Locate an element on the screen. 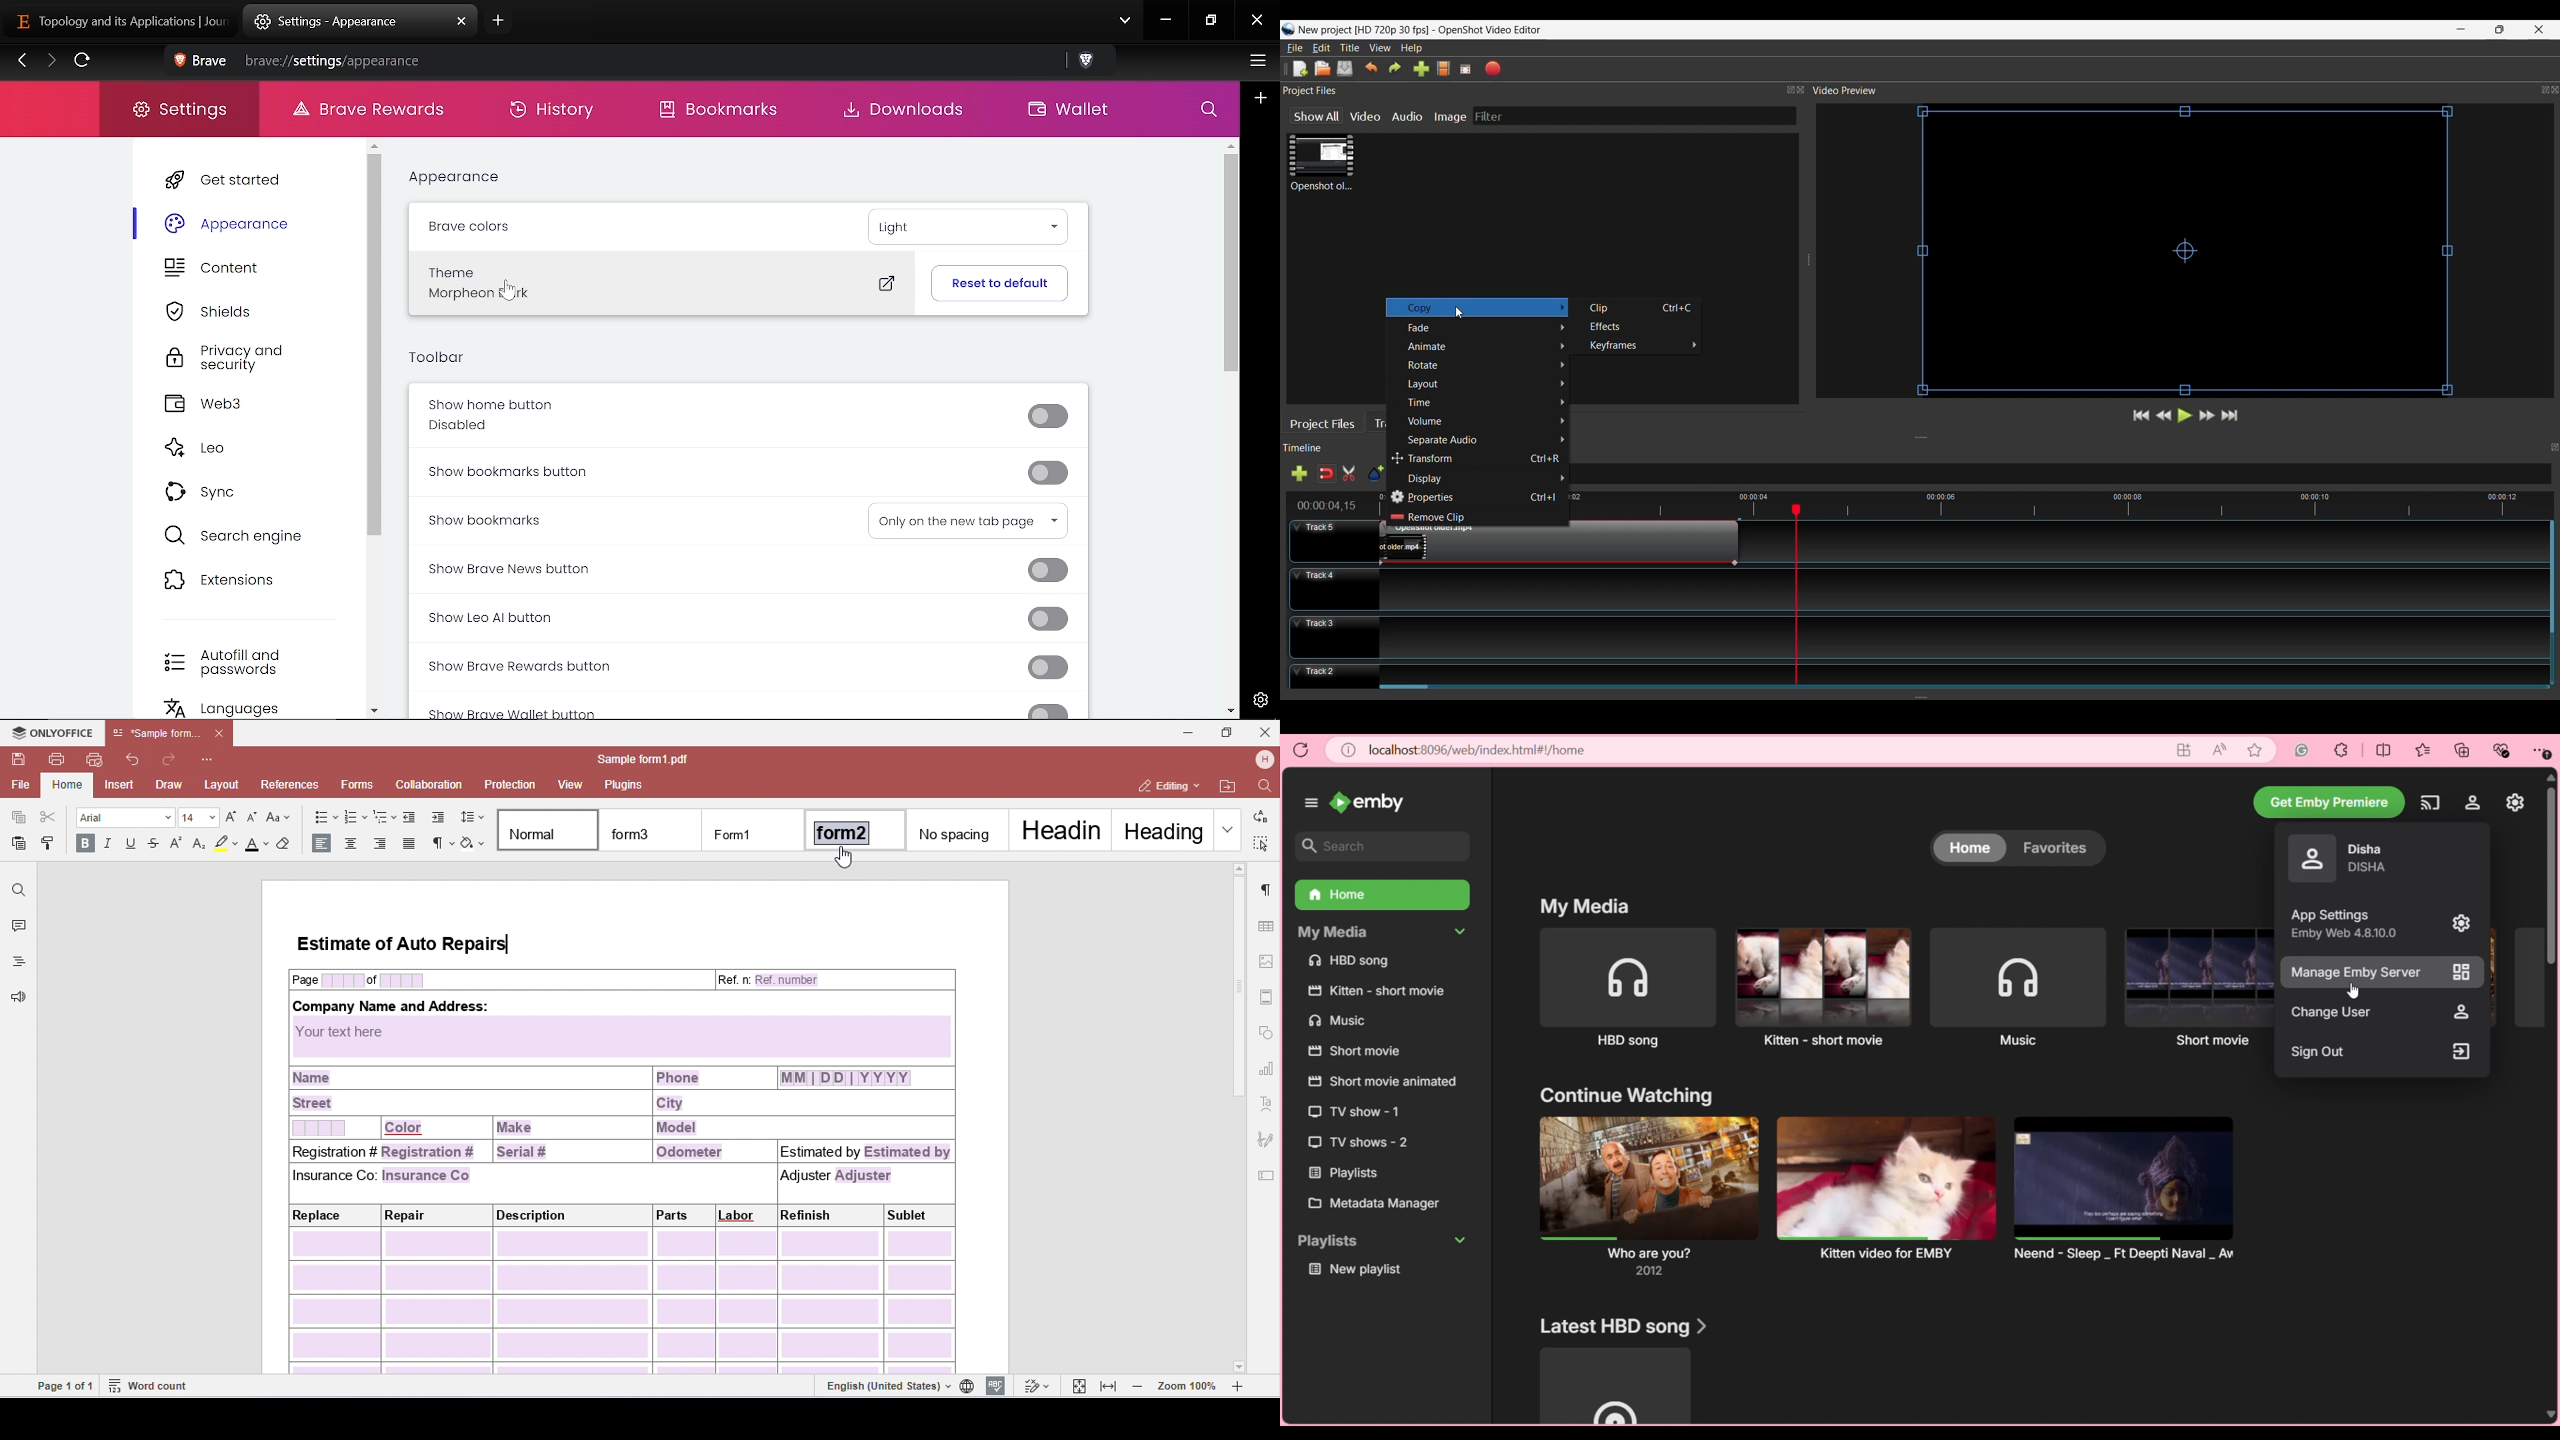 The image size is (2576, 1456). Play on another device is located at coordinates (2430, 803).